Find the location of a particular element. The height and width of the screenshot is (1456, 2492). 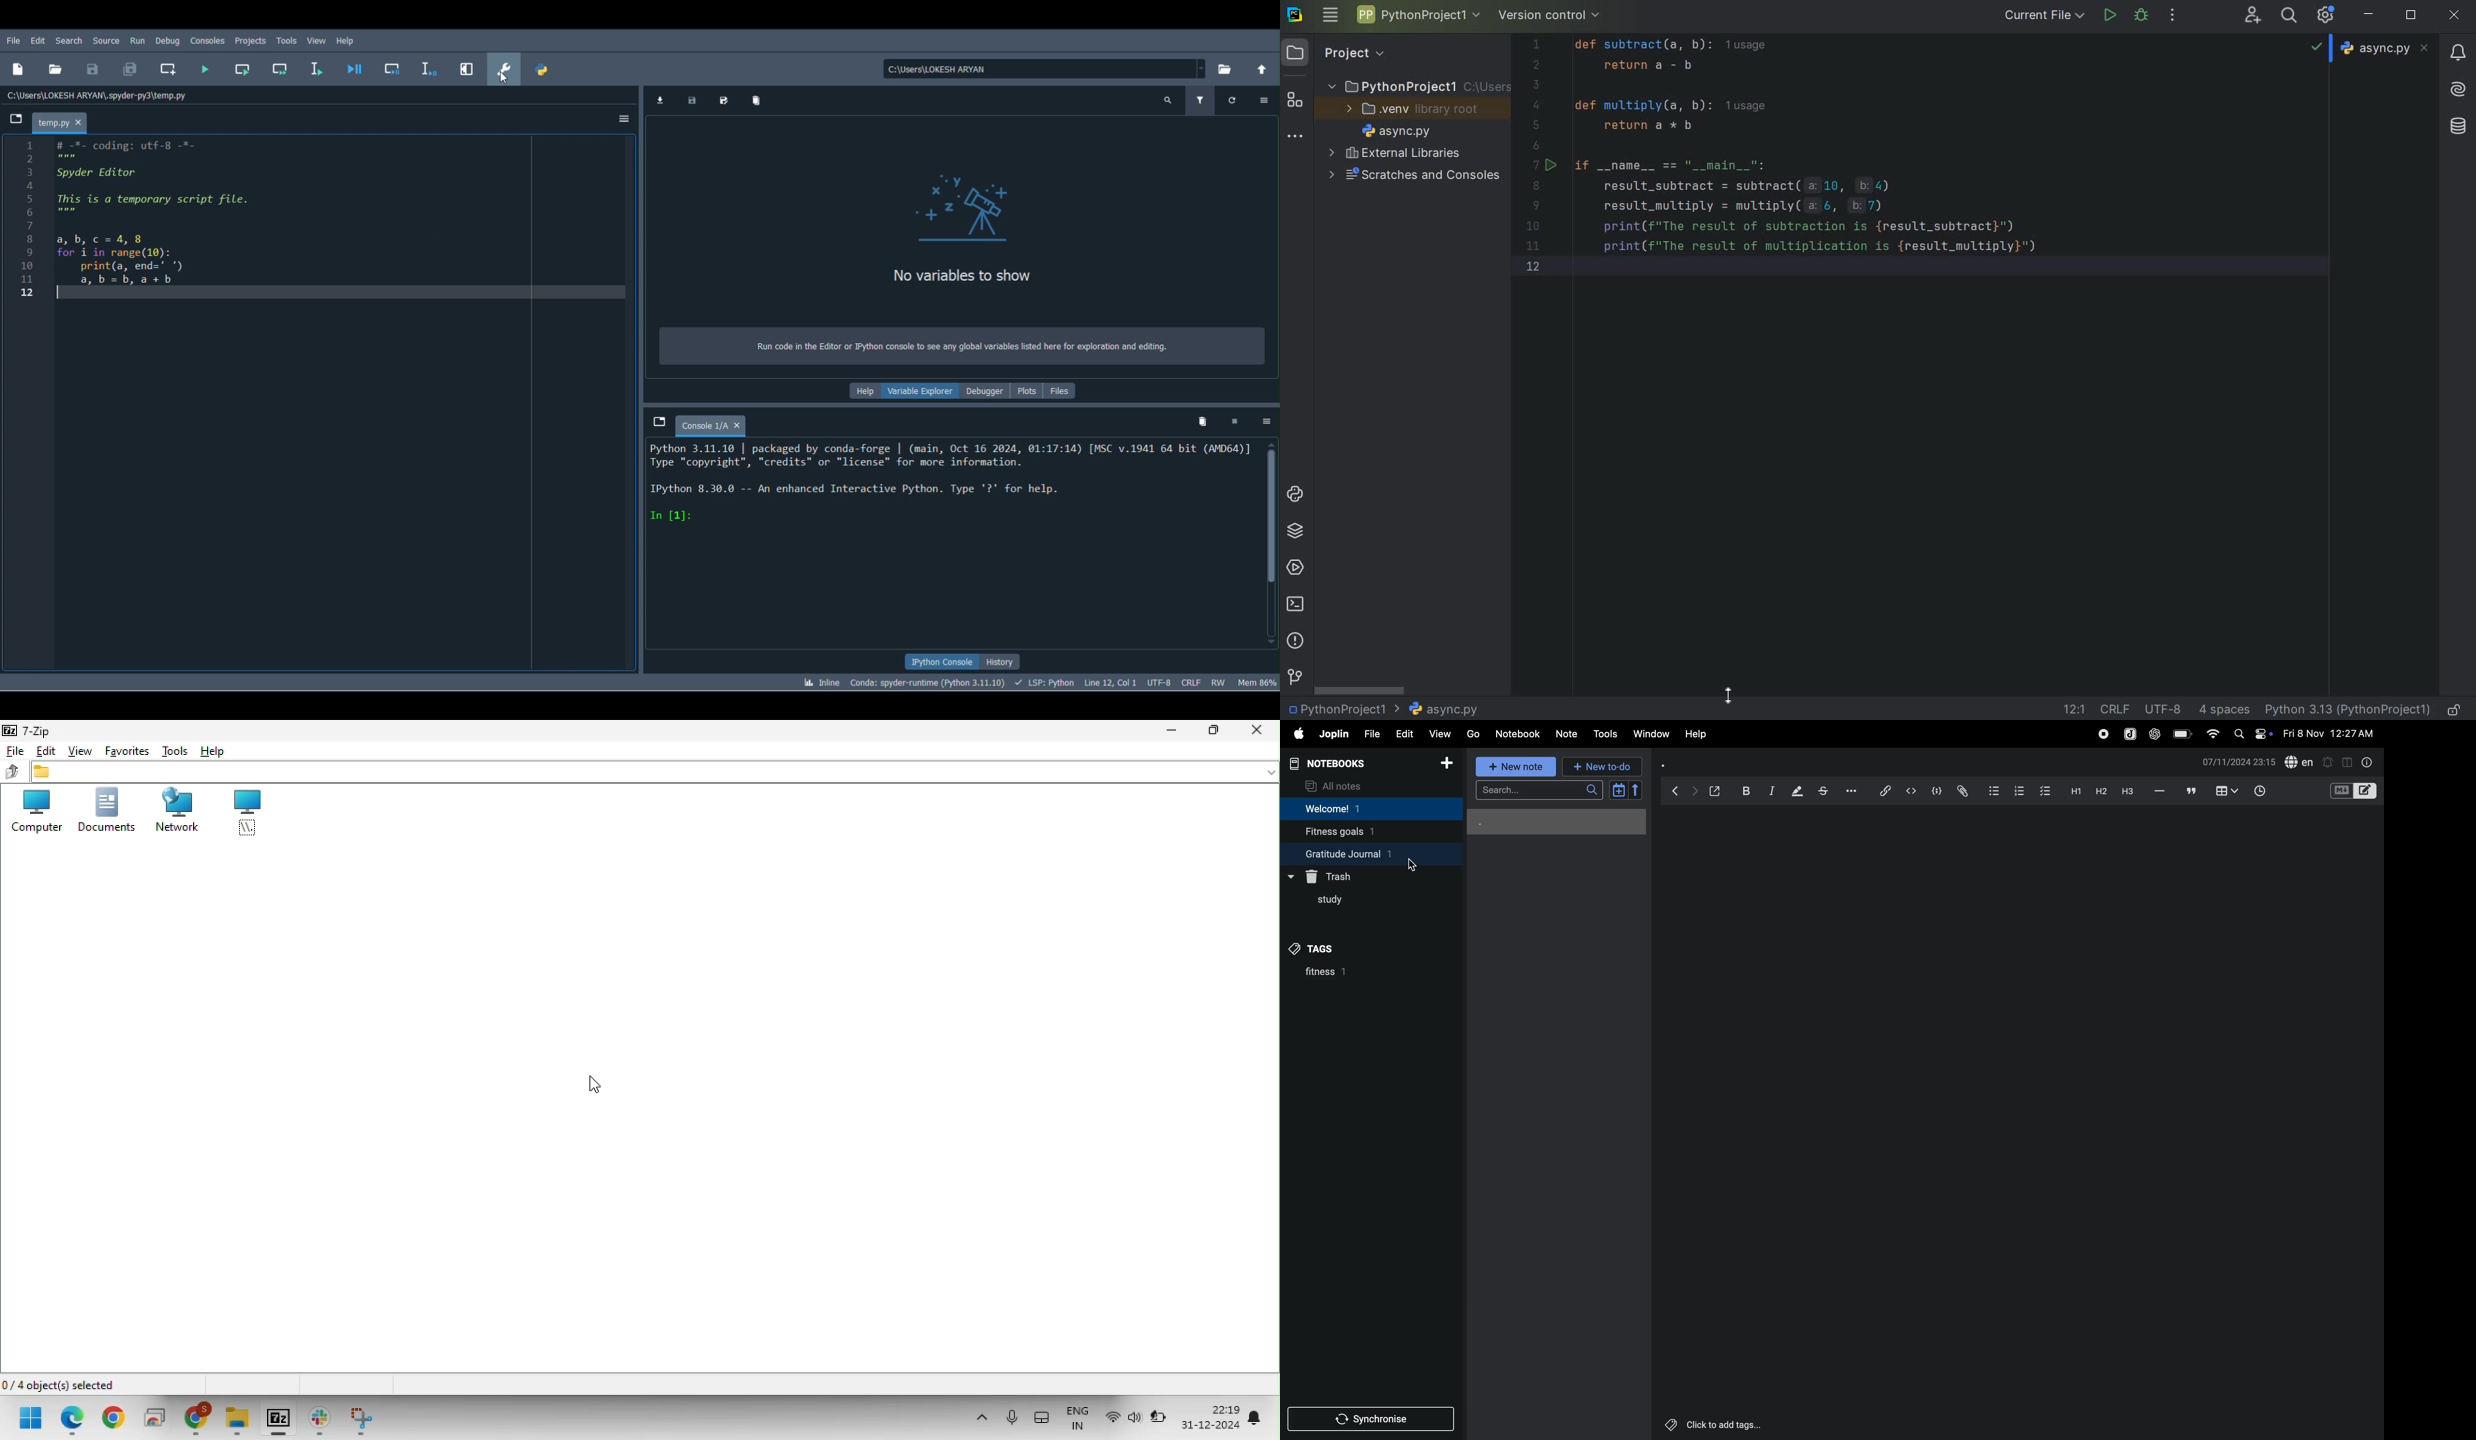

synchronise is located at coordinates (1367, 1420).